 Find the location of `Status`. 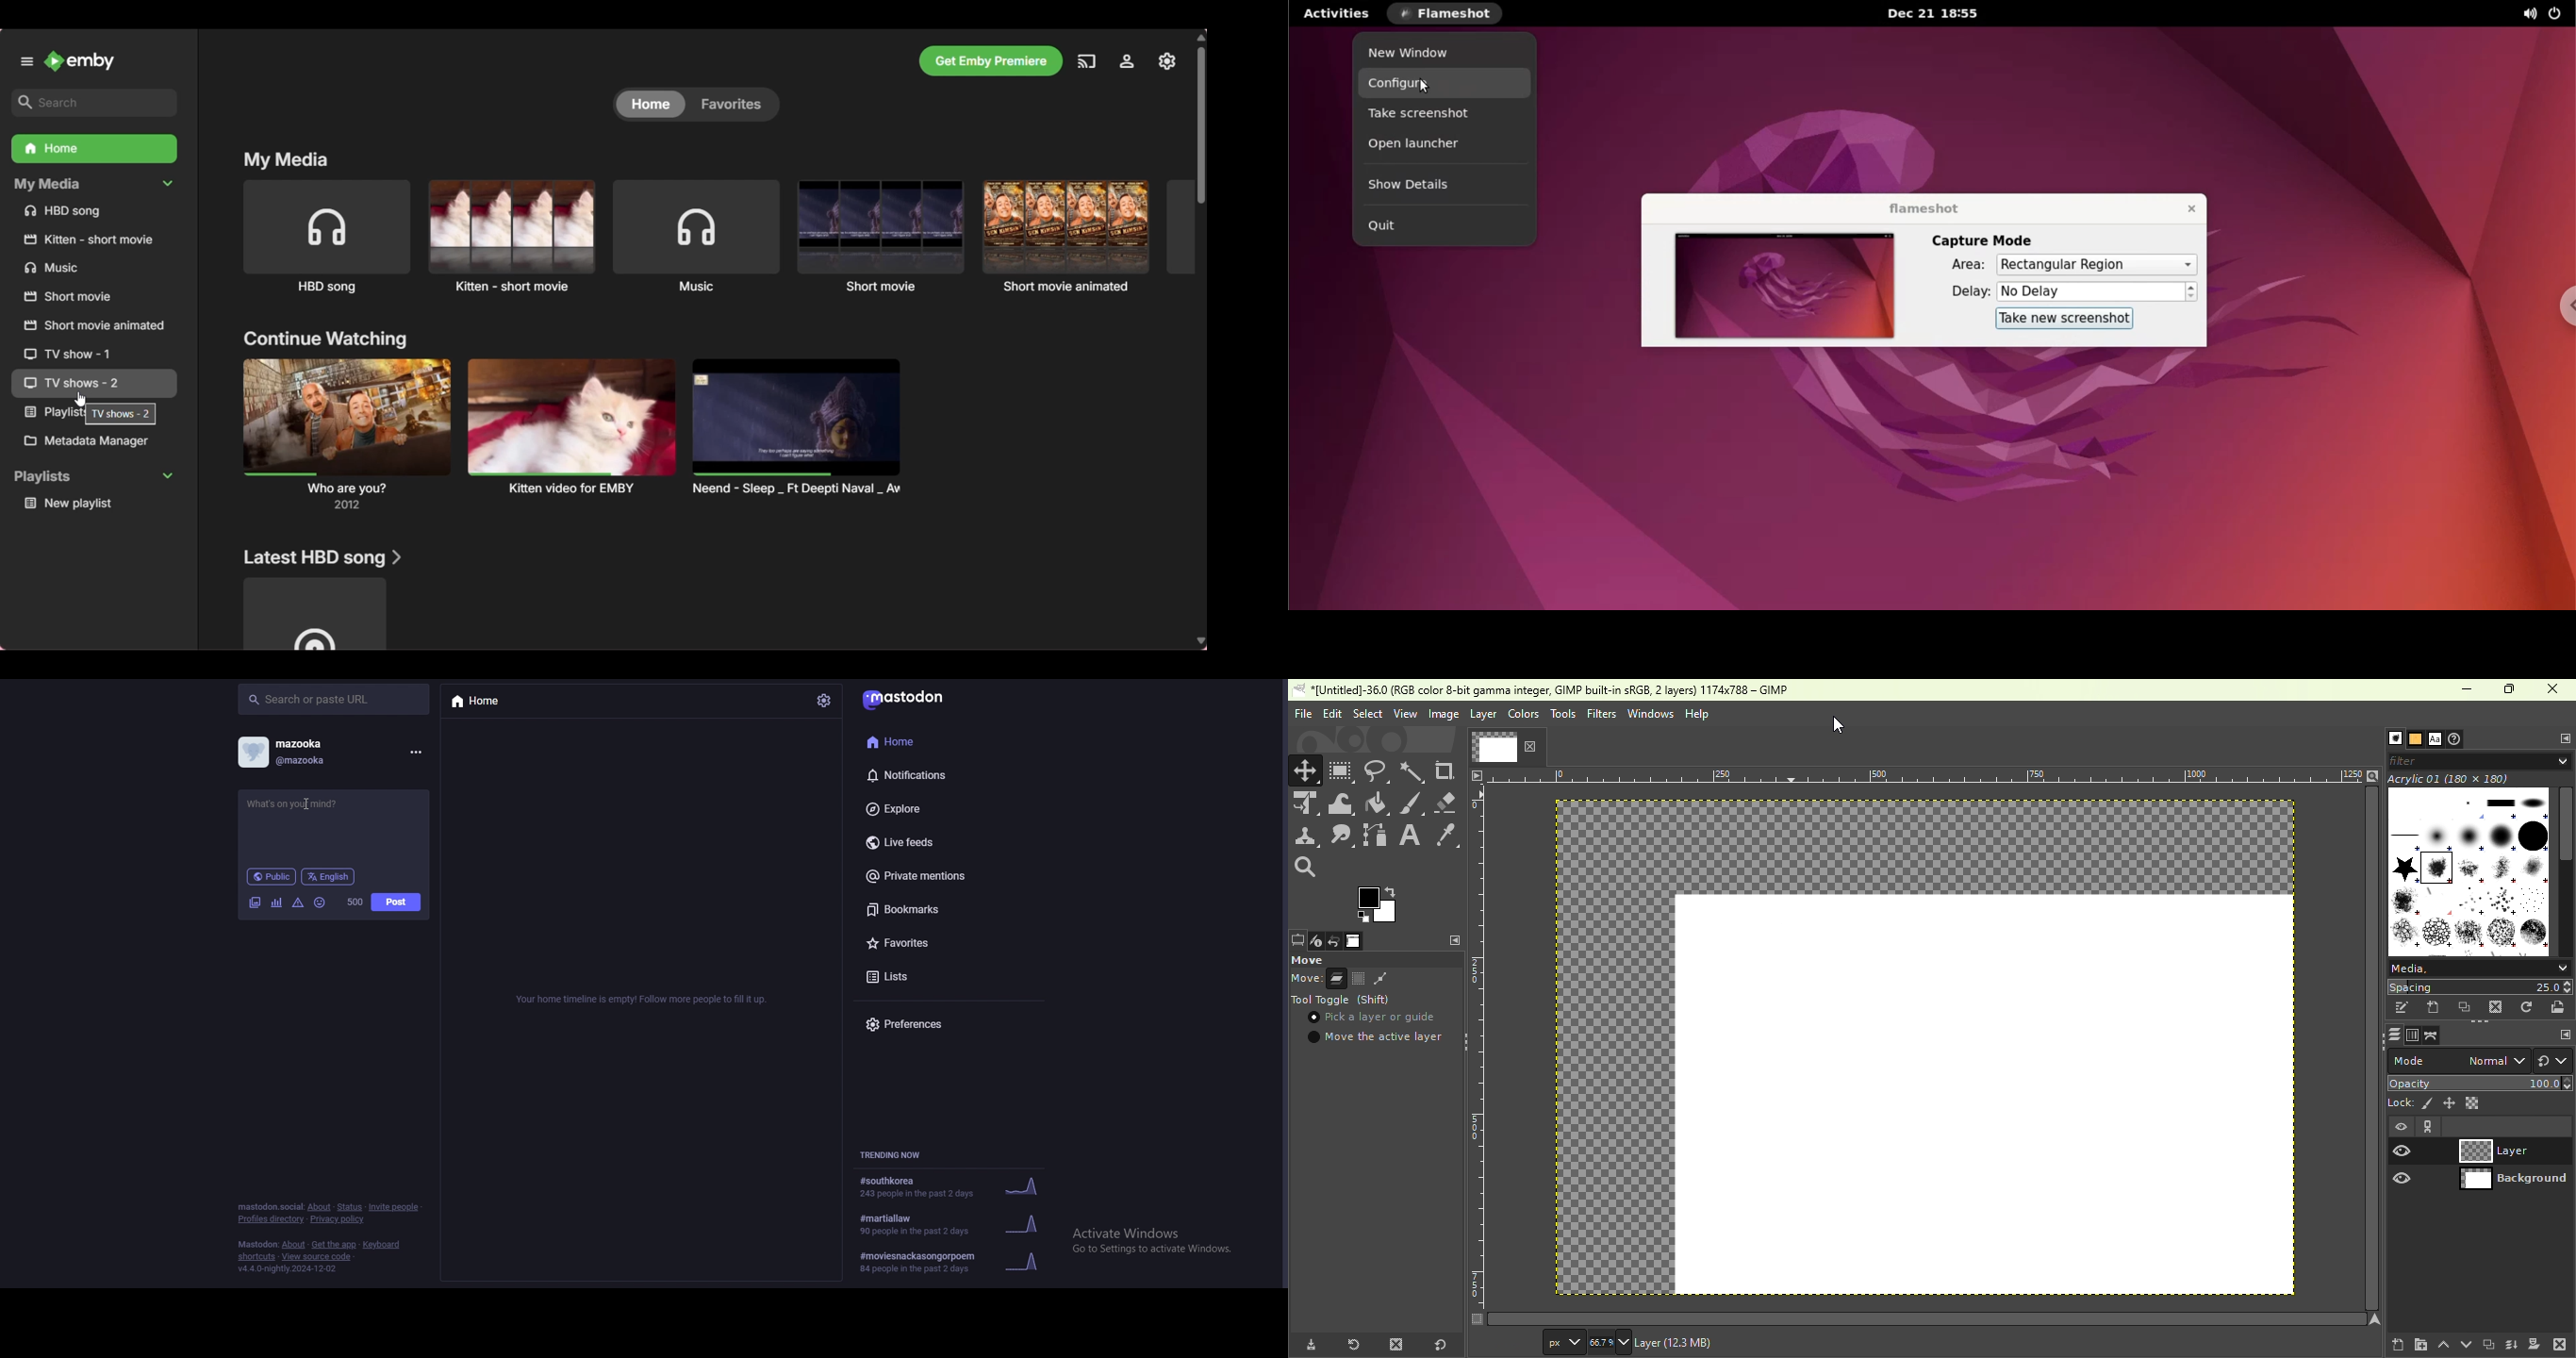

Status is located at coordinates (349, 1206).